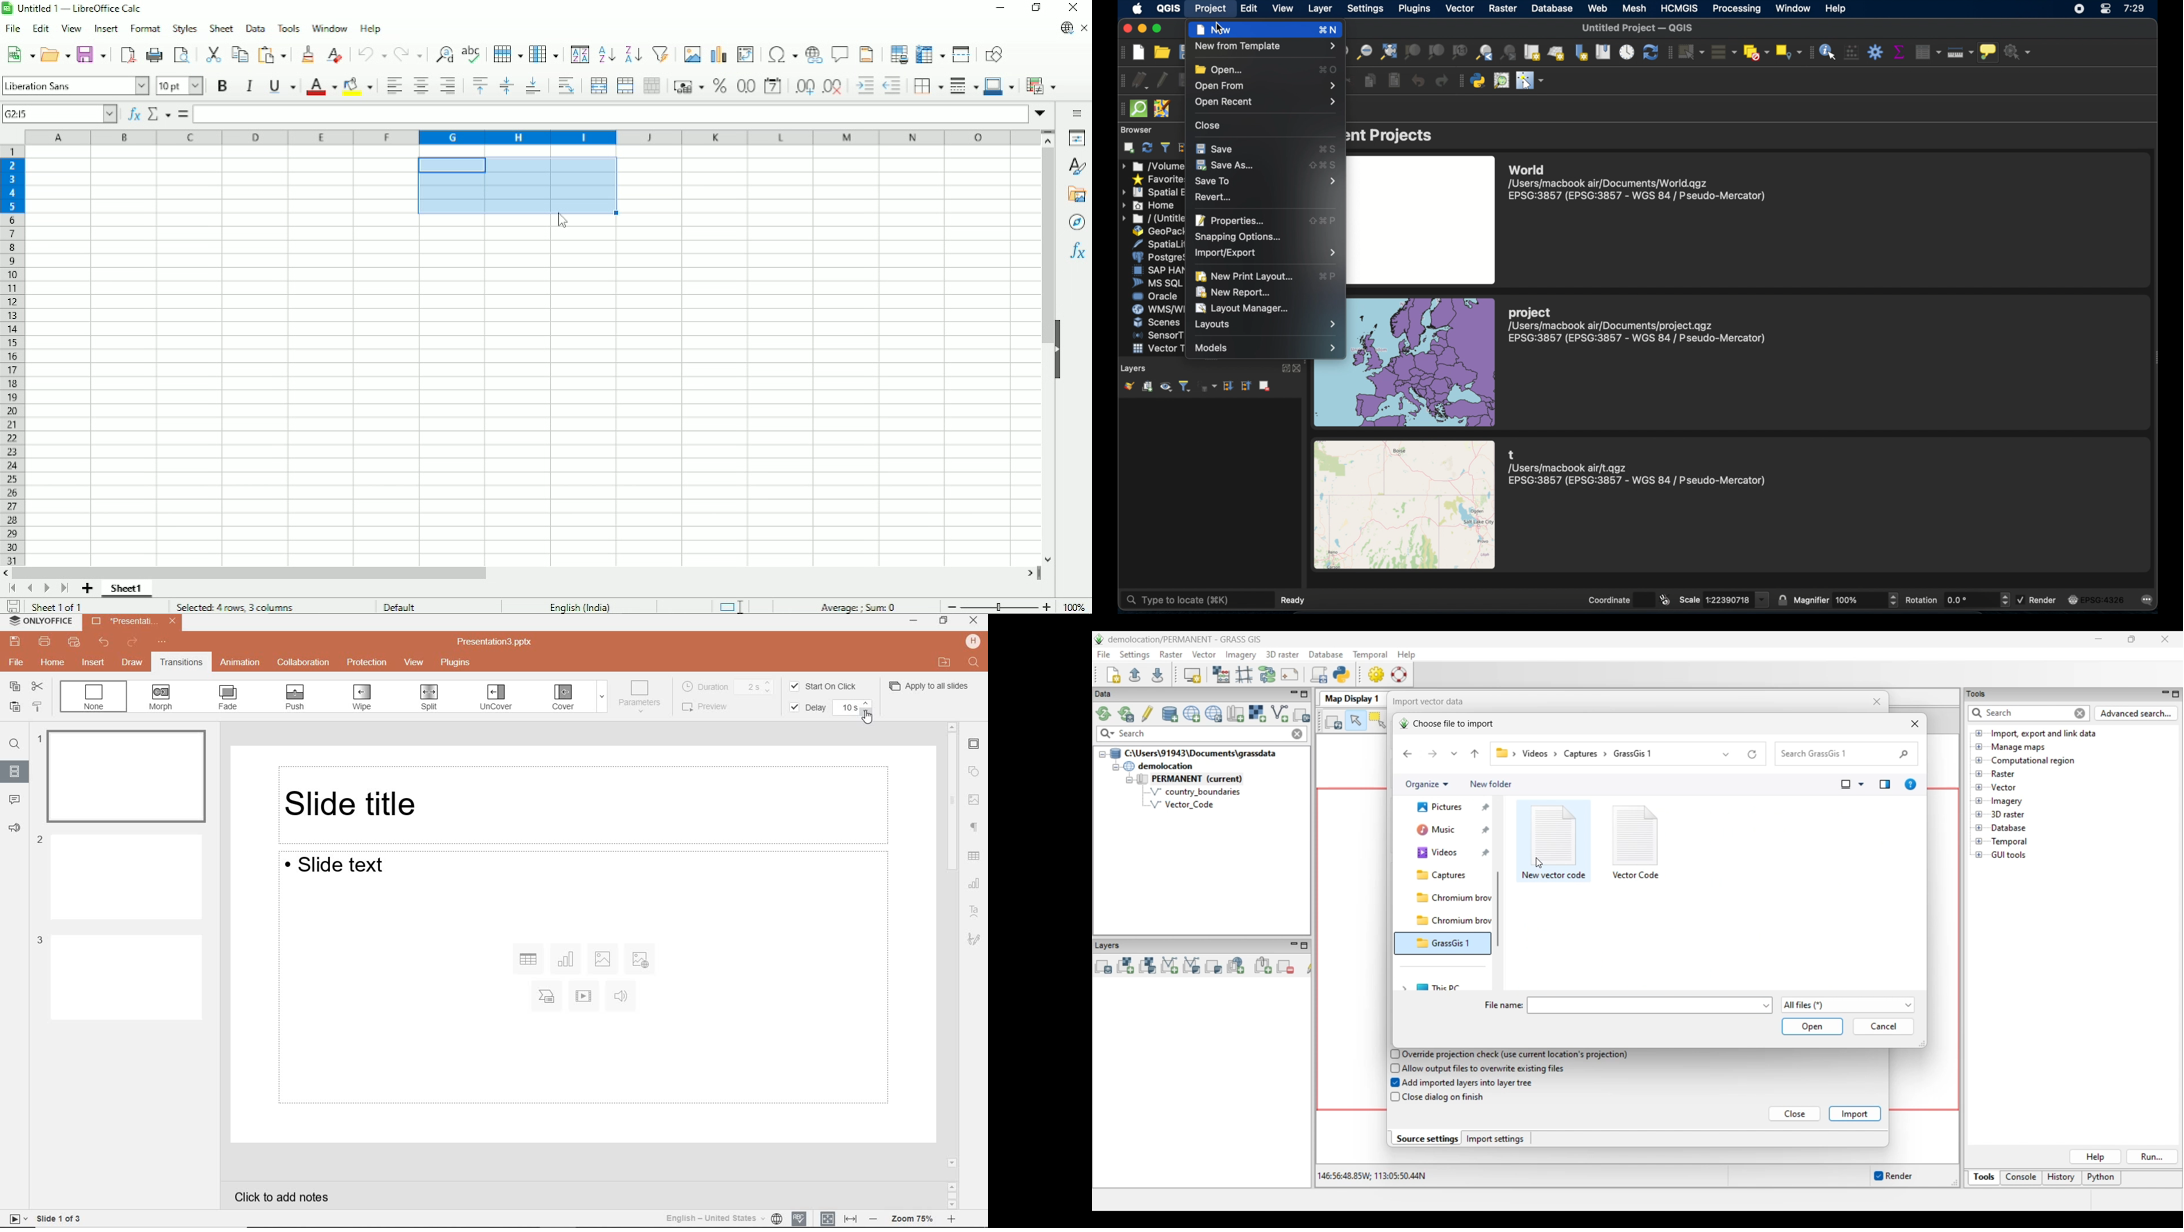  What do you see at coordinates (625, 85) in the screenshot?
I see `Merge cells` at bounding box center [625, 85].